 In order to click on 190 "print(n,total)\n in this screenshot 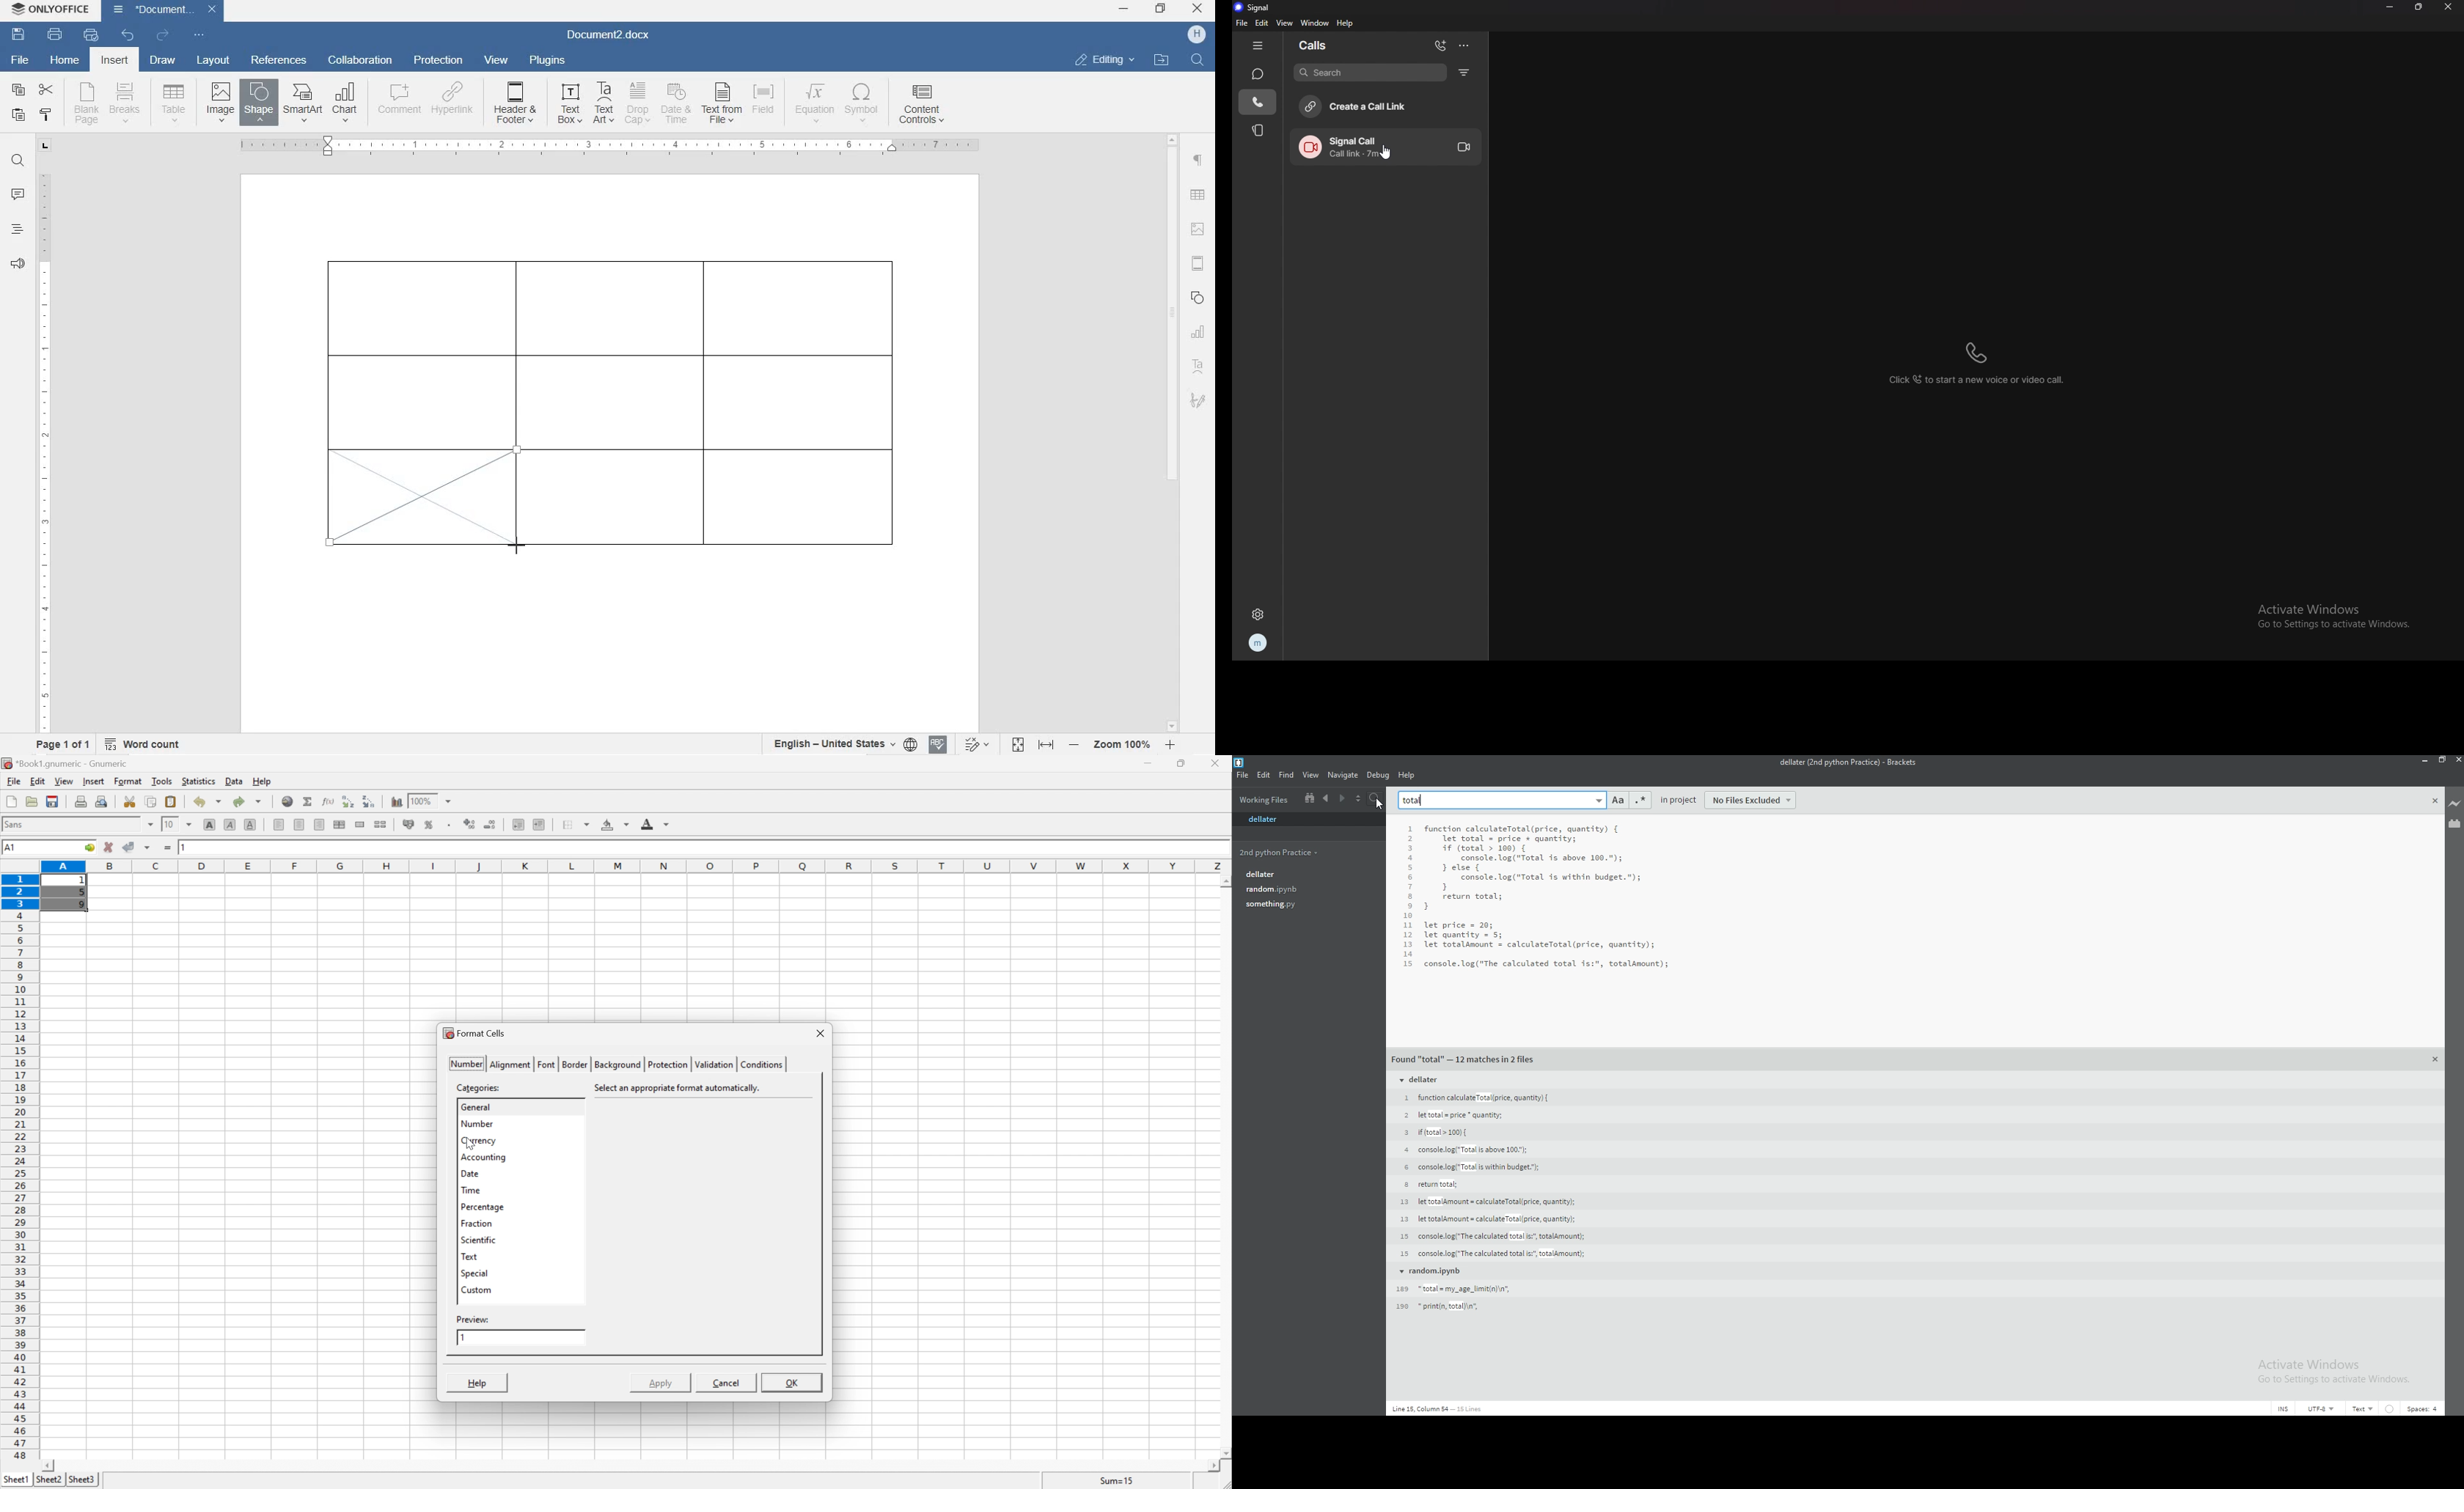, I will do `click(1442, 1306)`.